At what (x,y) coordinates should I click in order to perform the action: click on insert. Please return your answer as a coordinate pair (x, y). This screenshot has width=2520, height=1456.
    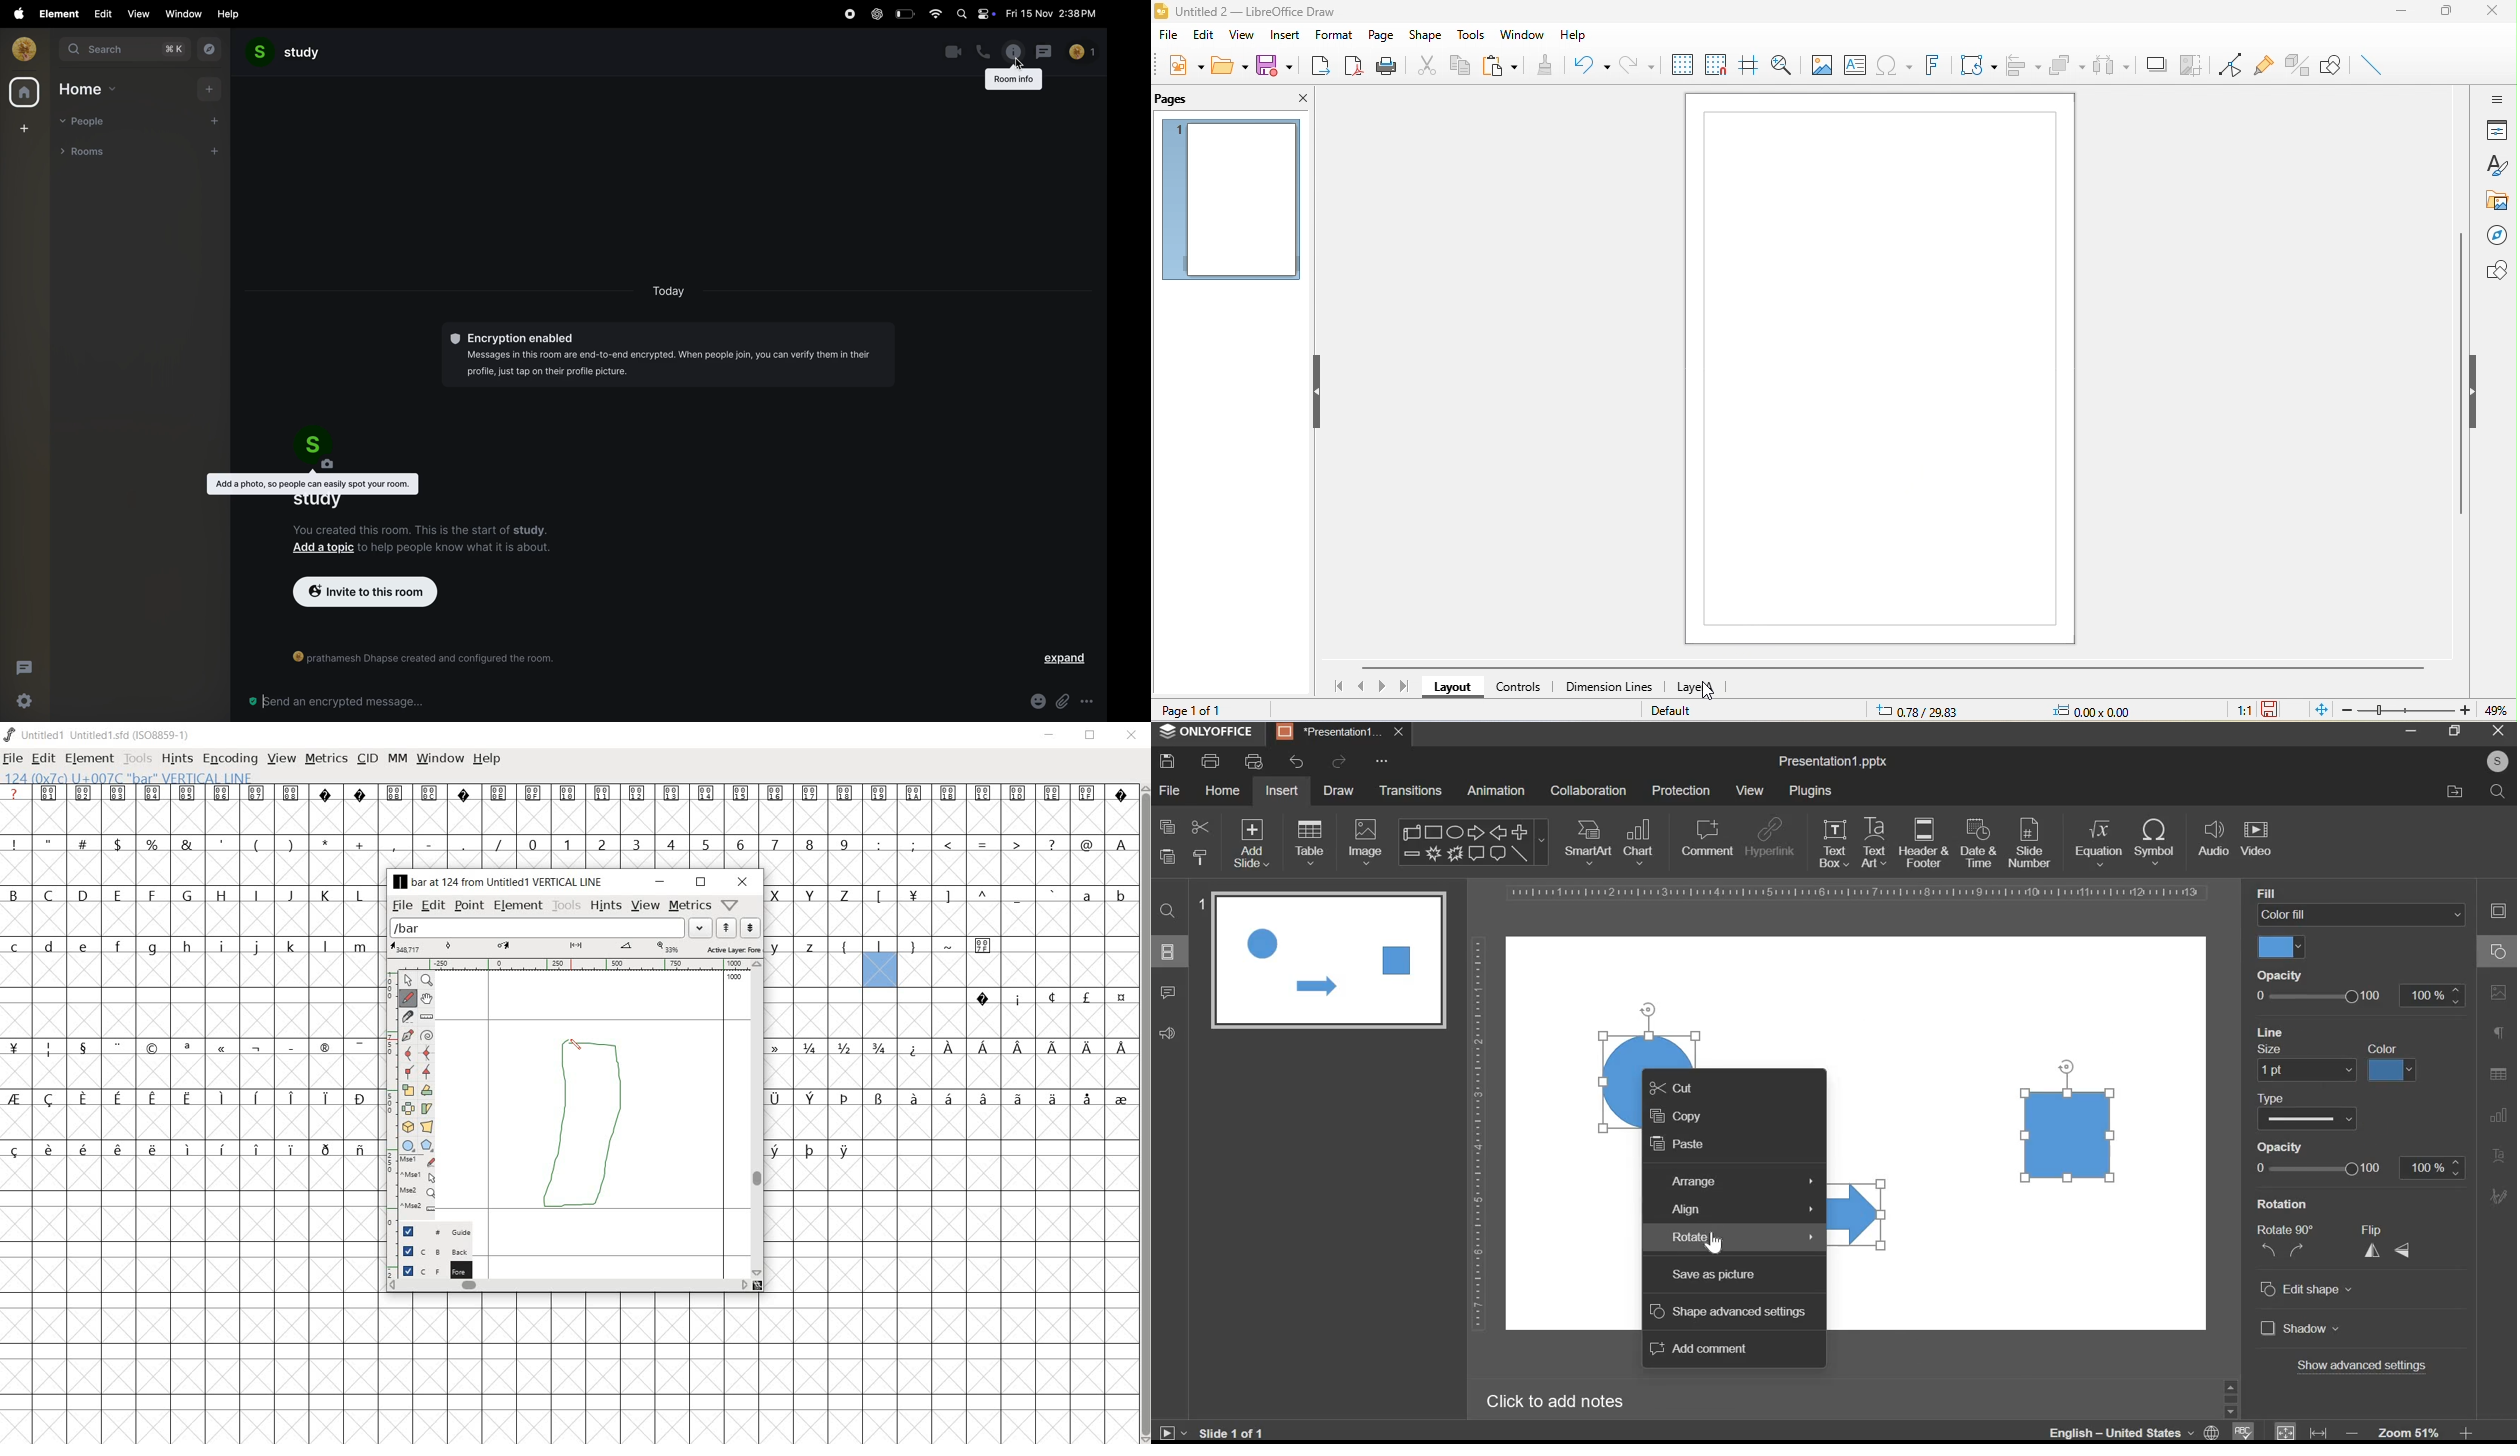
    Looking at the image, I should click on (1281, 33).